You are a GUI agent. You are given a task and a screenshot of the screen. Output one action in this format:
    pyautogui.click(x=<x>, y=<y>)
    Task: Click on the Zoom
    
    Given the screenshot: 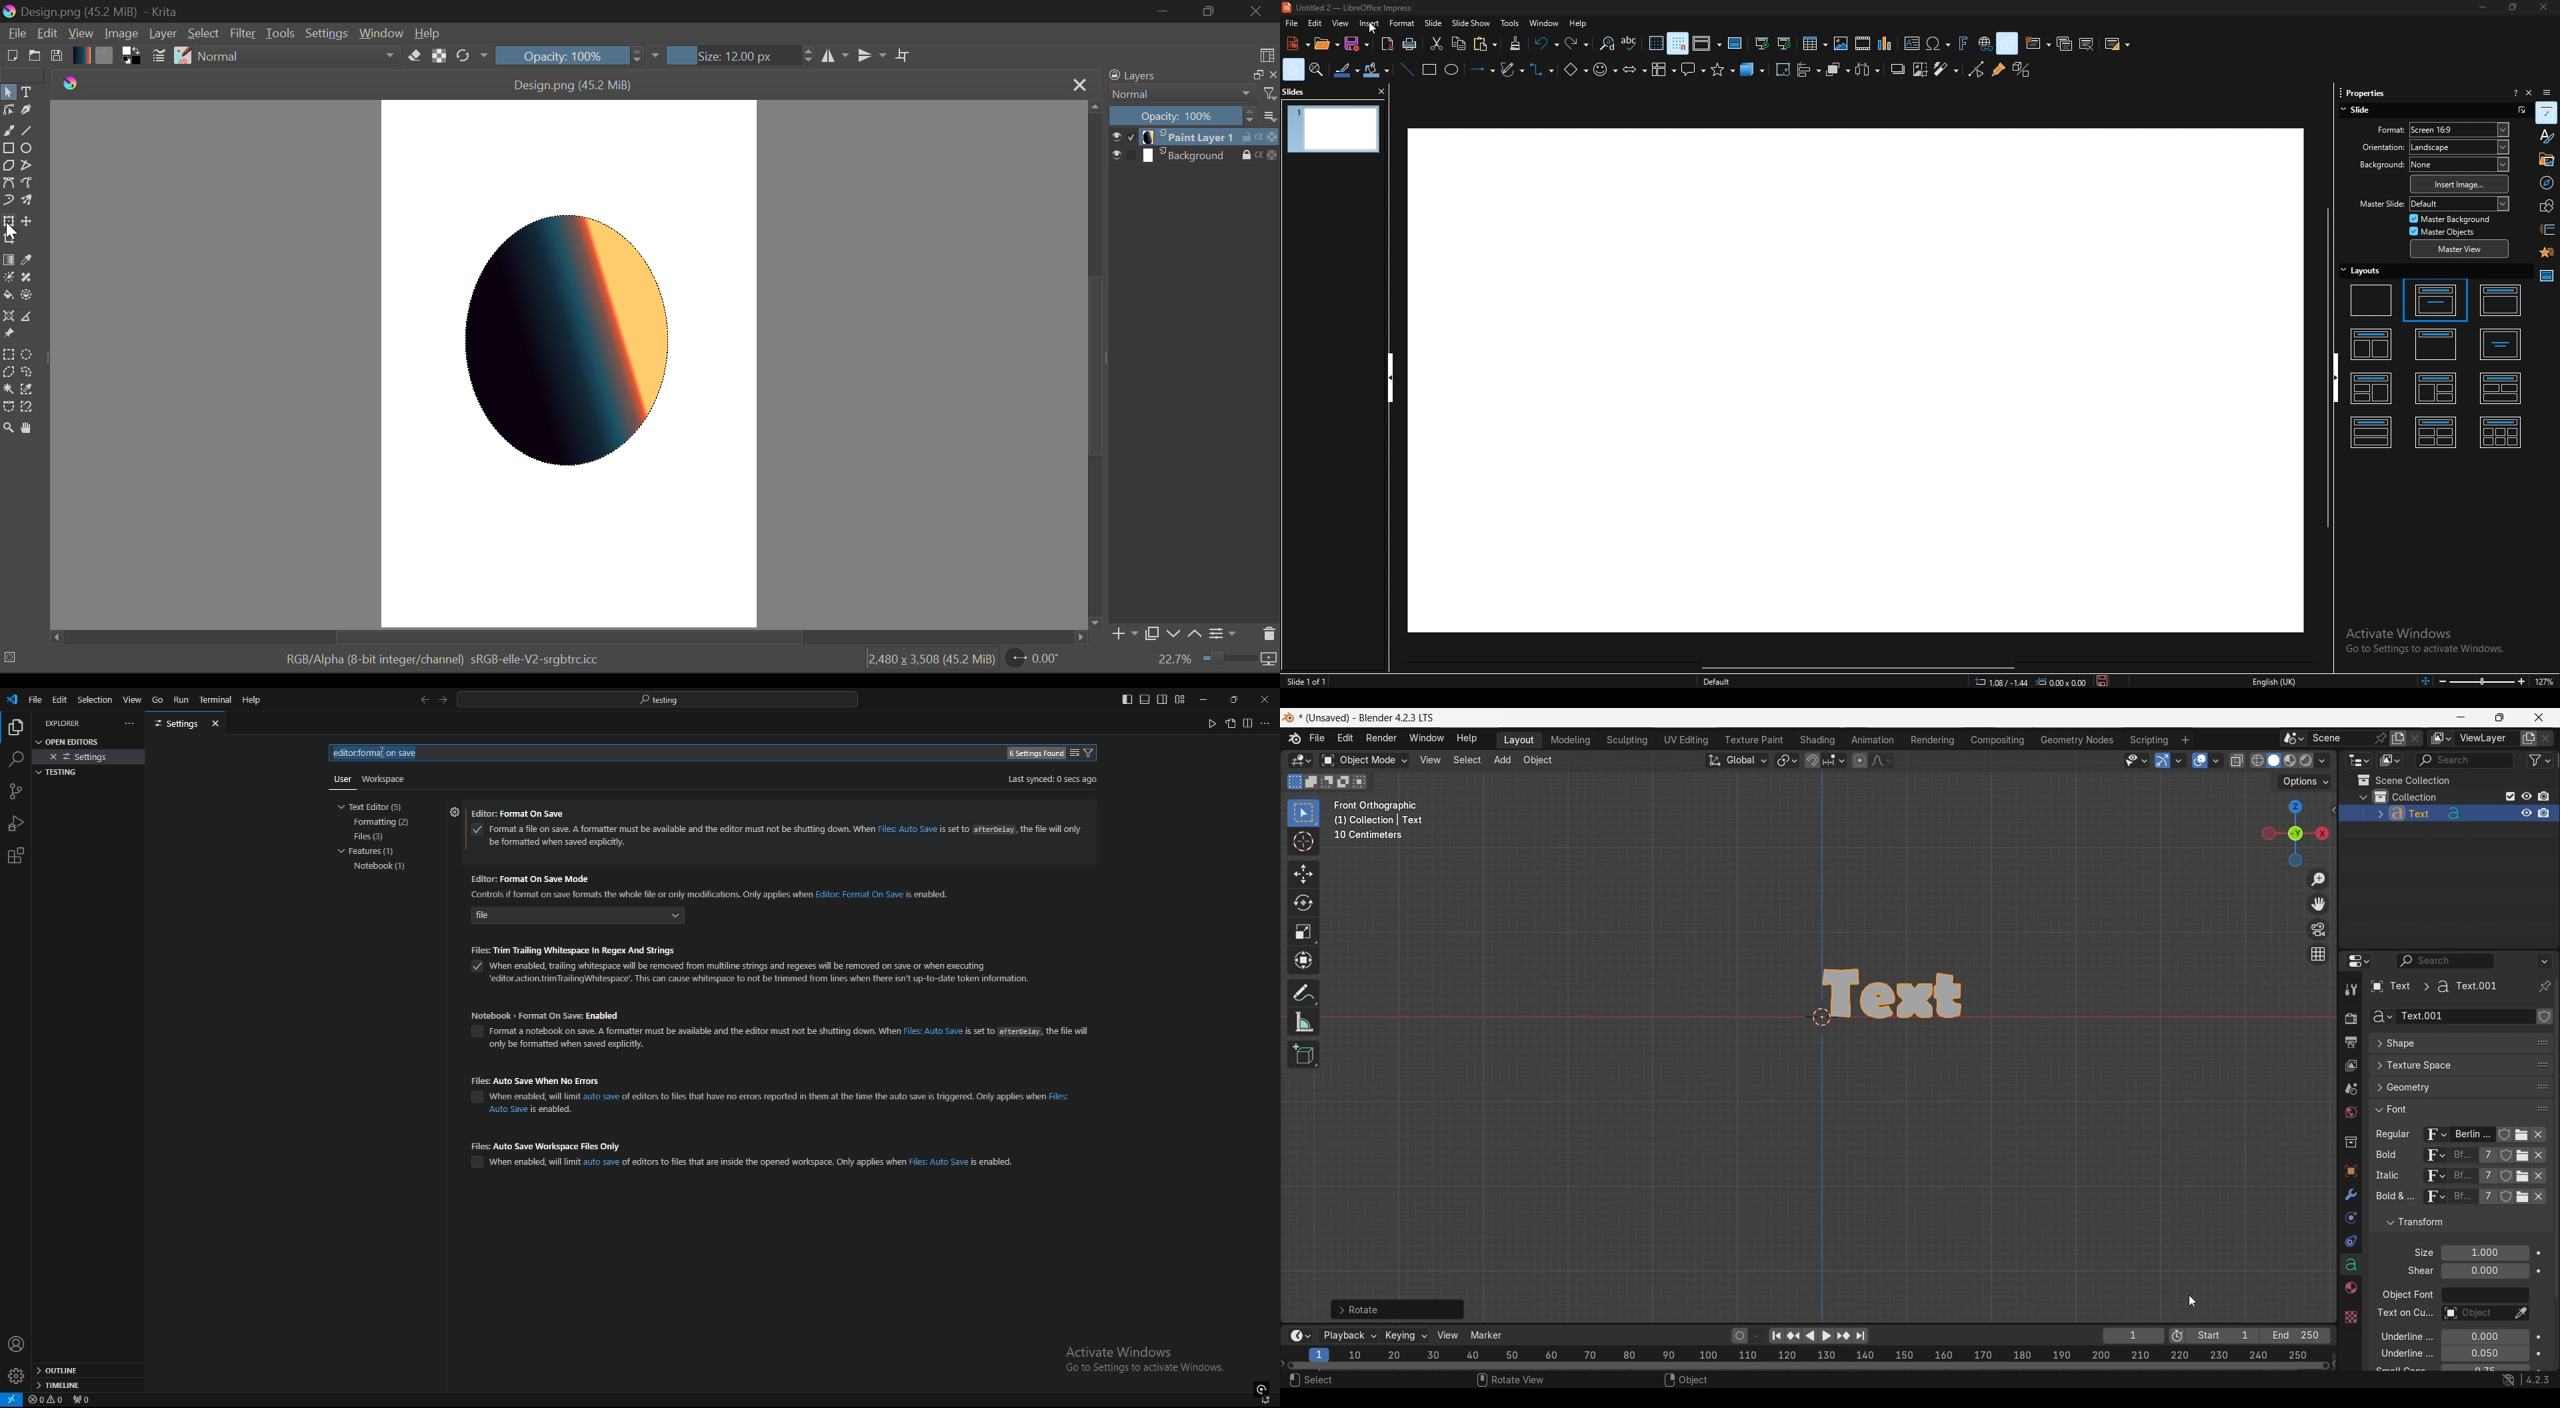 What is the action you would take?
    pyautogui.click(x=1217, y=661)
    